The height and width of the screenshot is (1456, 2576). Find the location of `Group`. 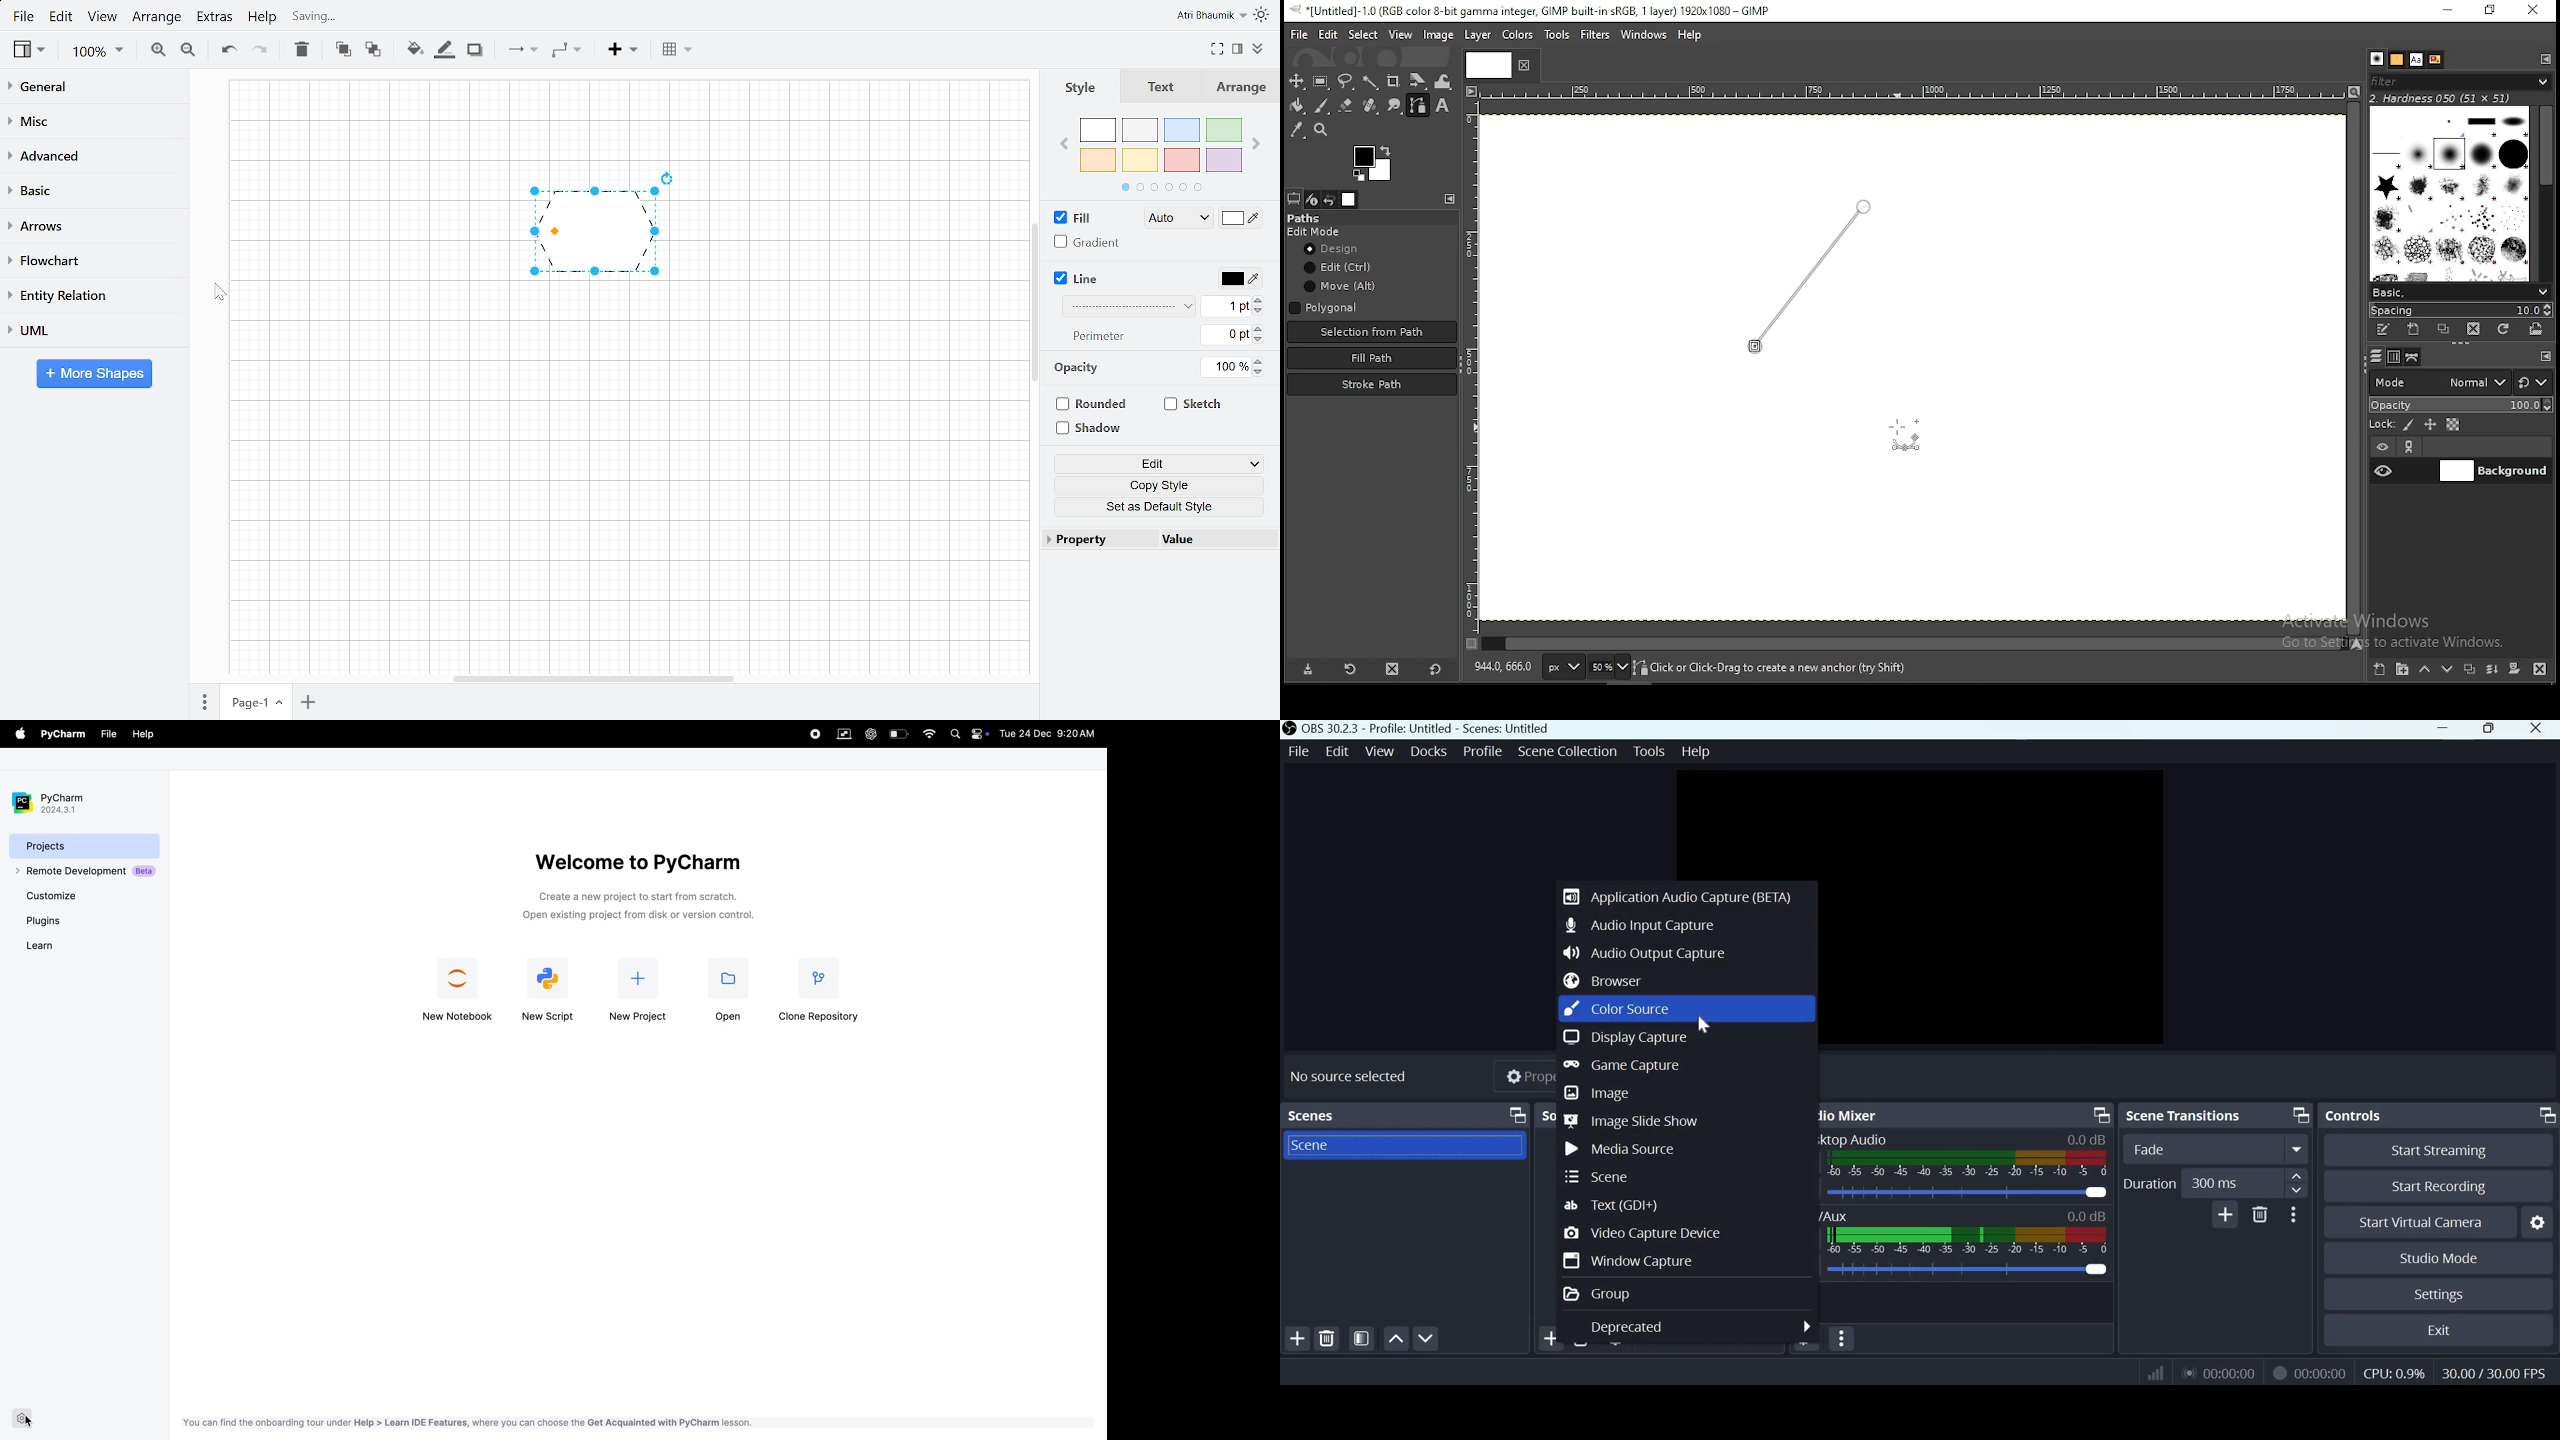

Group is located at coordinates (1599, 1295).